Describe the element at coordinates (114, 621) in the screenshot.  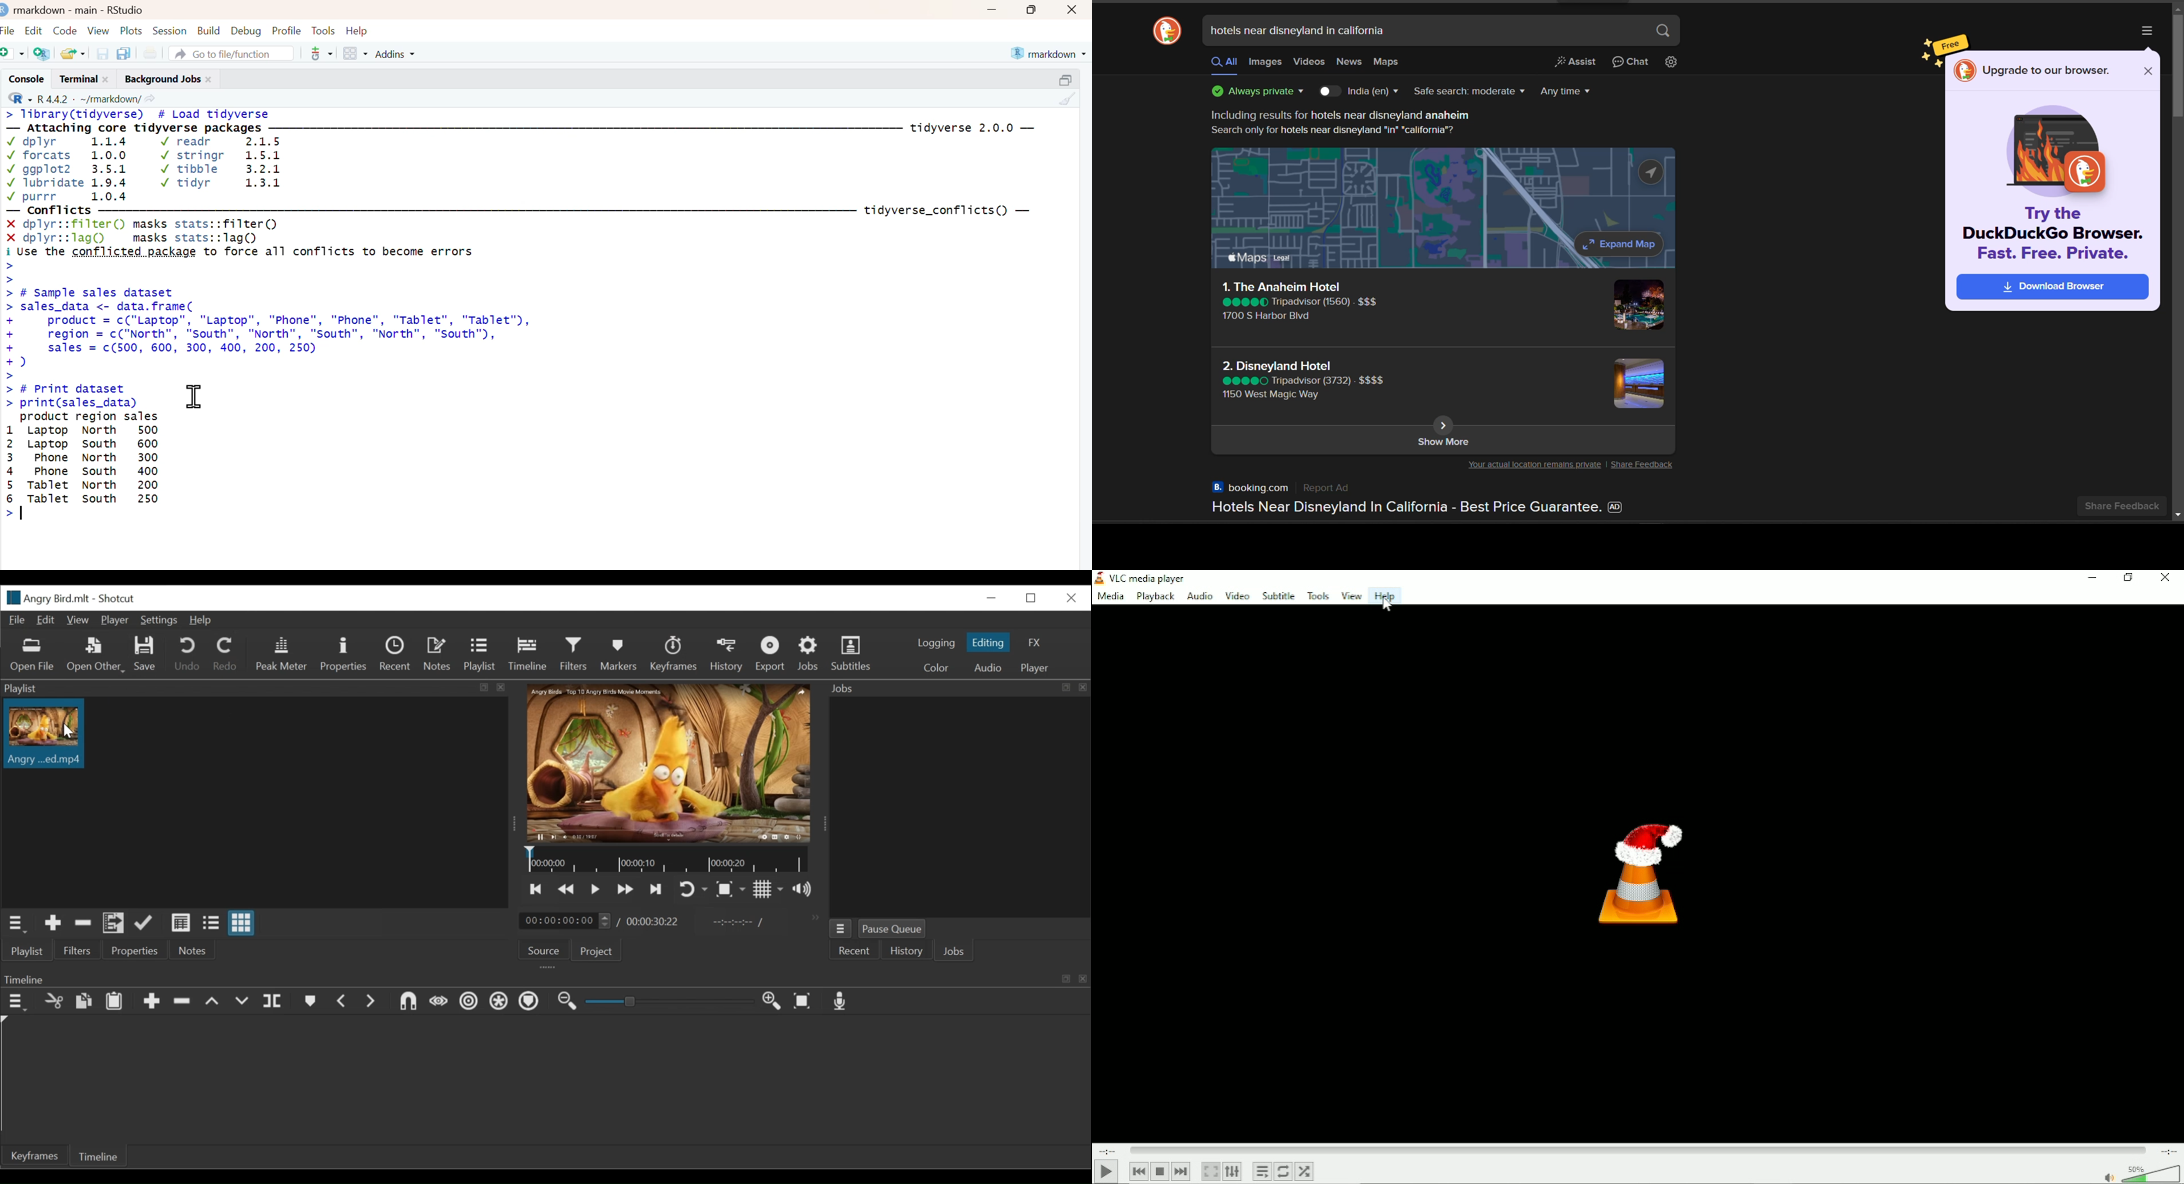
I see `Player` at that location.